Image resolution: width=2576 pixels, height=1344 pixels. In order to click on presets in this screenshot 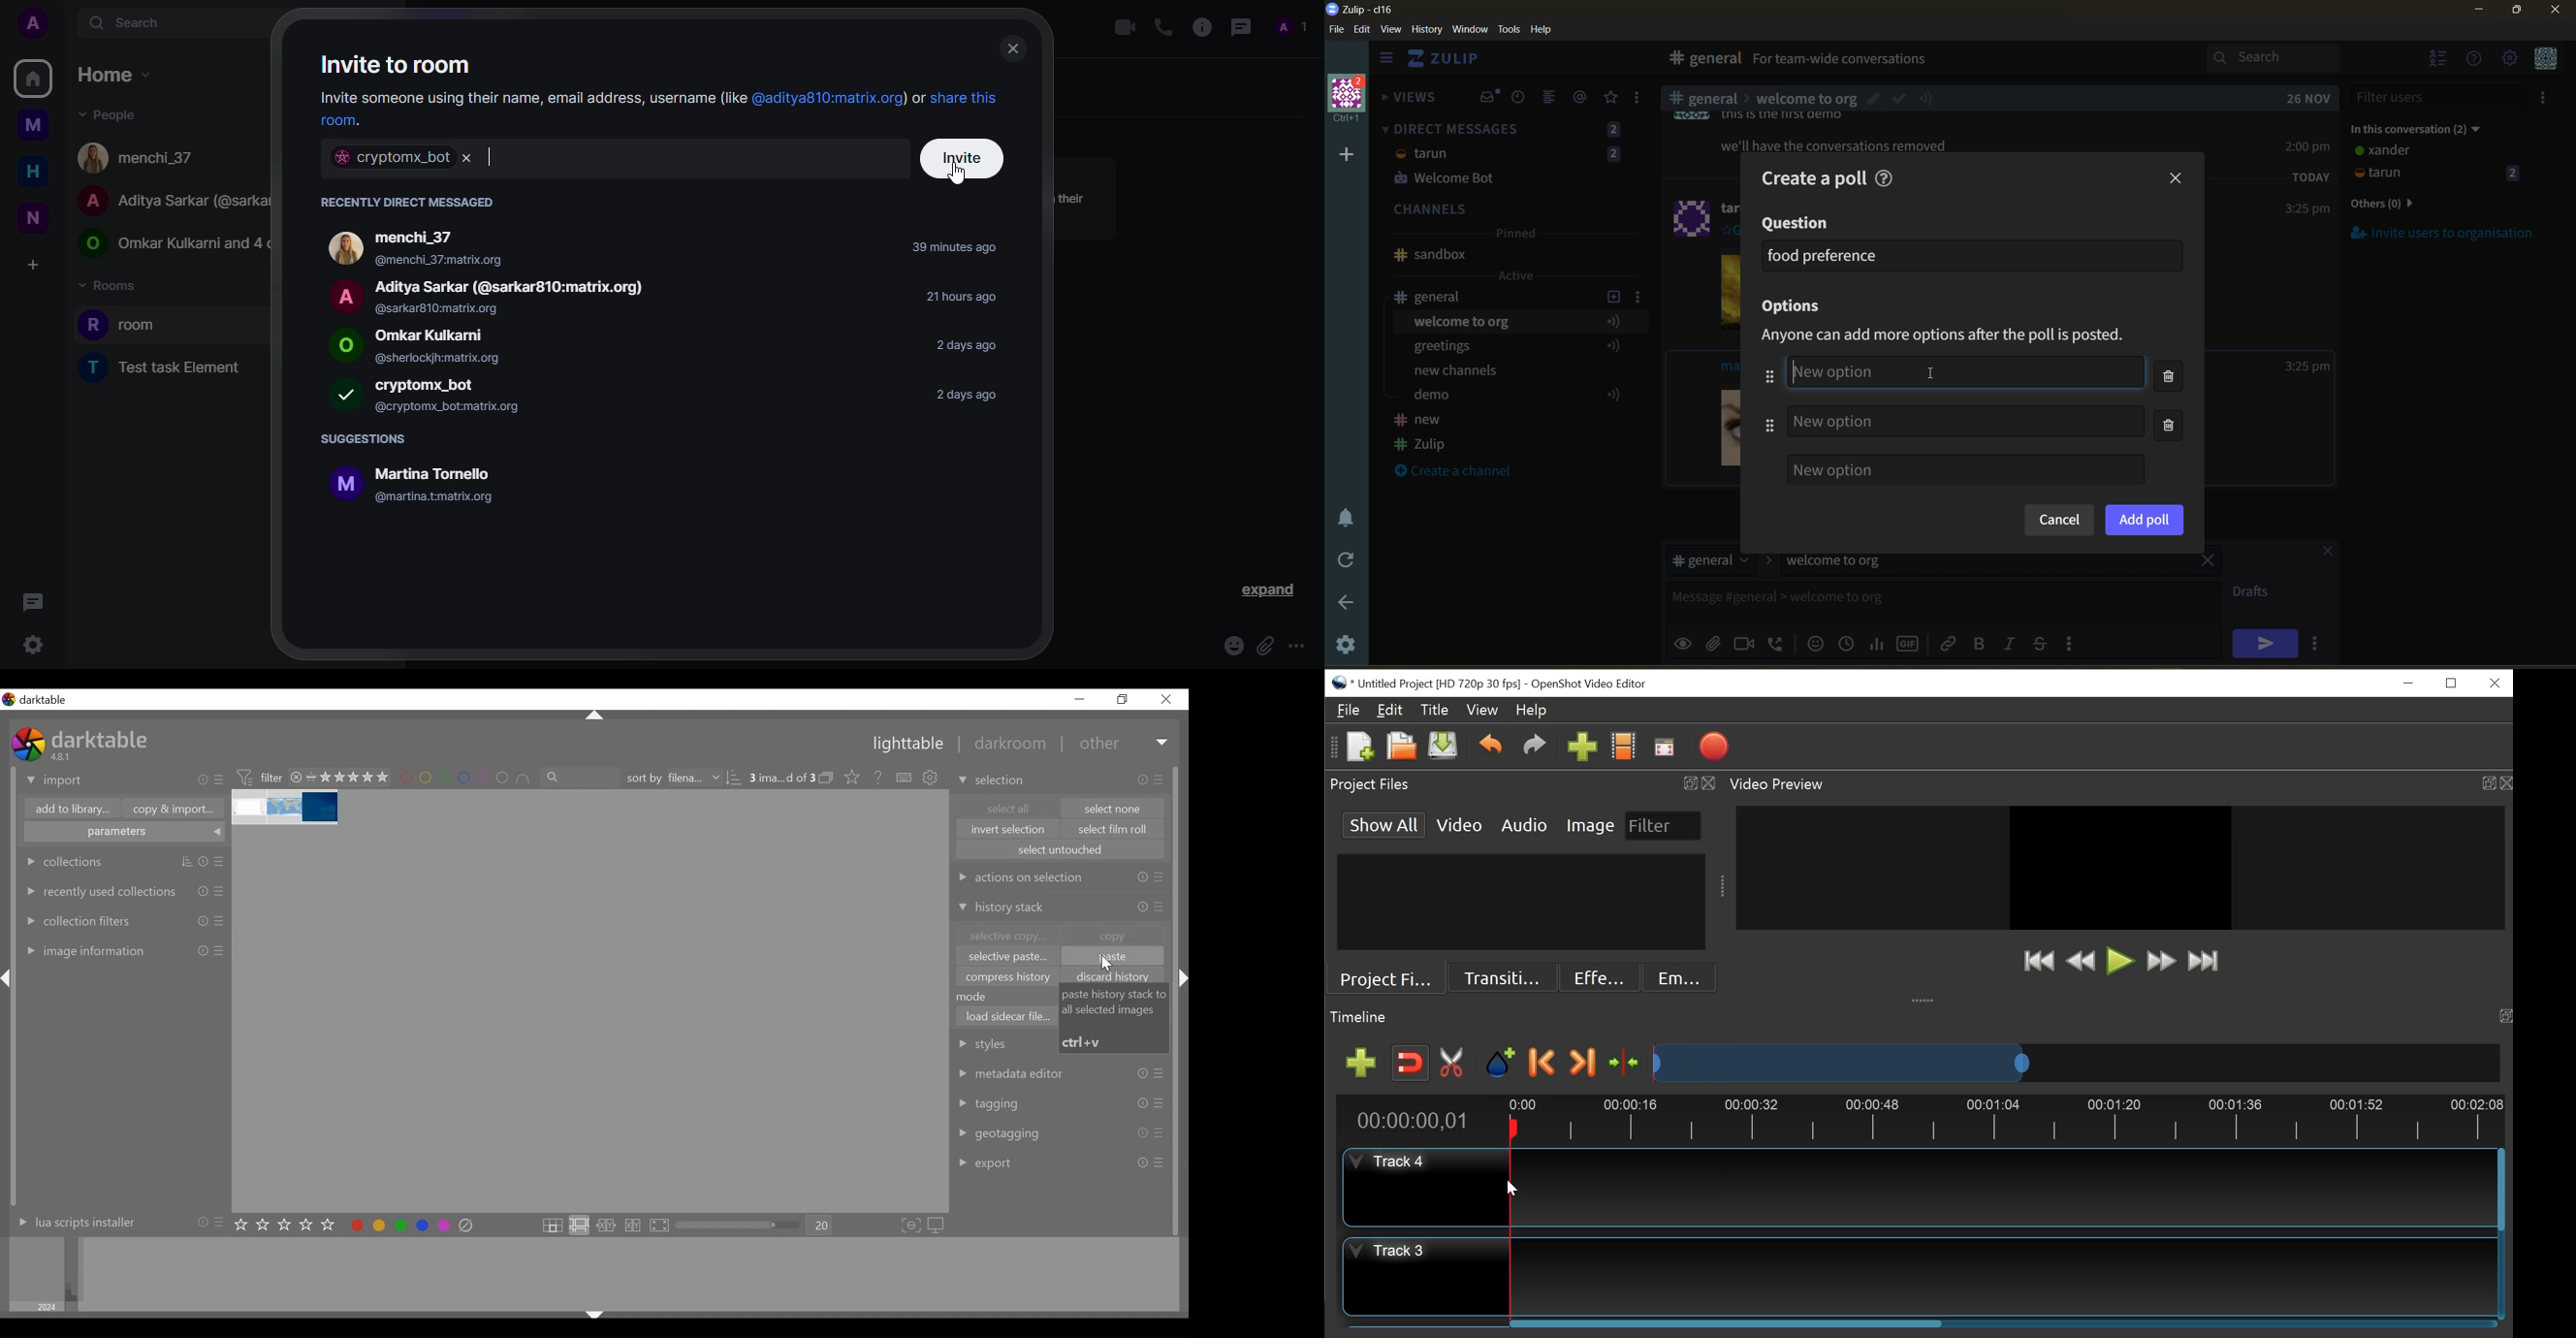, I will do `click(221, 780)`.